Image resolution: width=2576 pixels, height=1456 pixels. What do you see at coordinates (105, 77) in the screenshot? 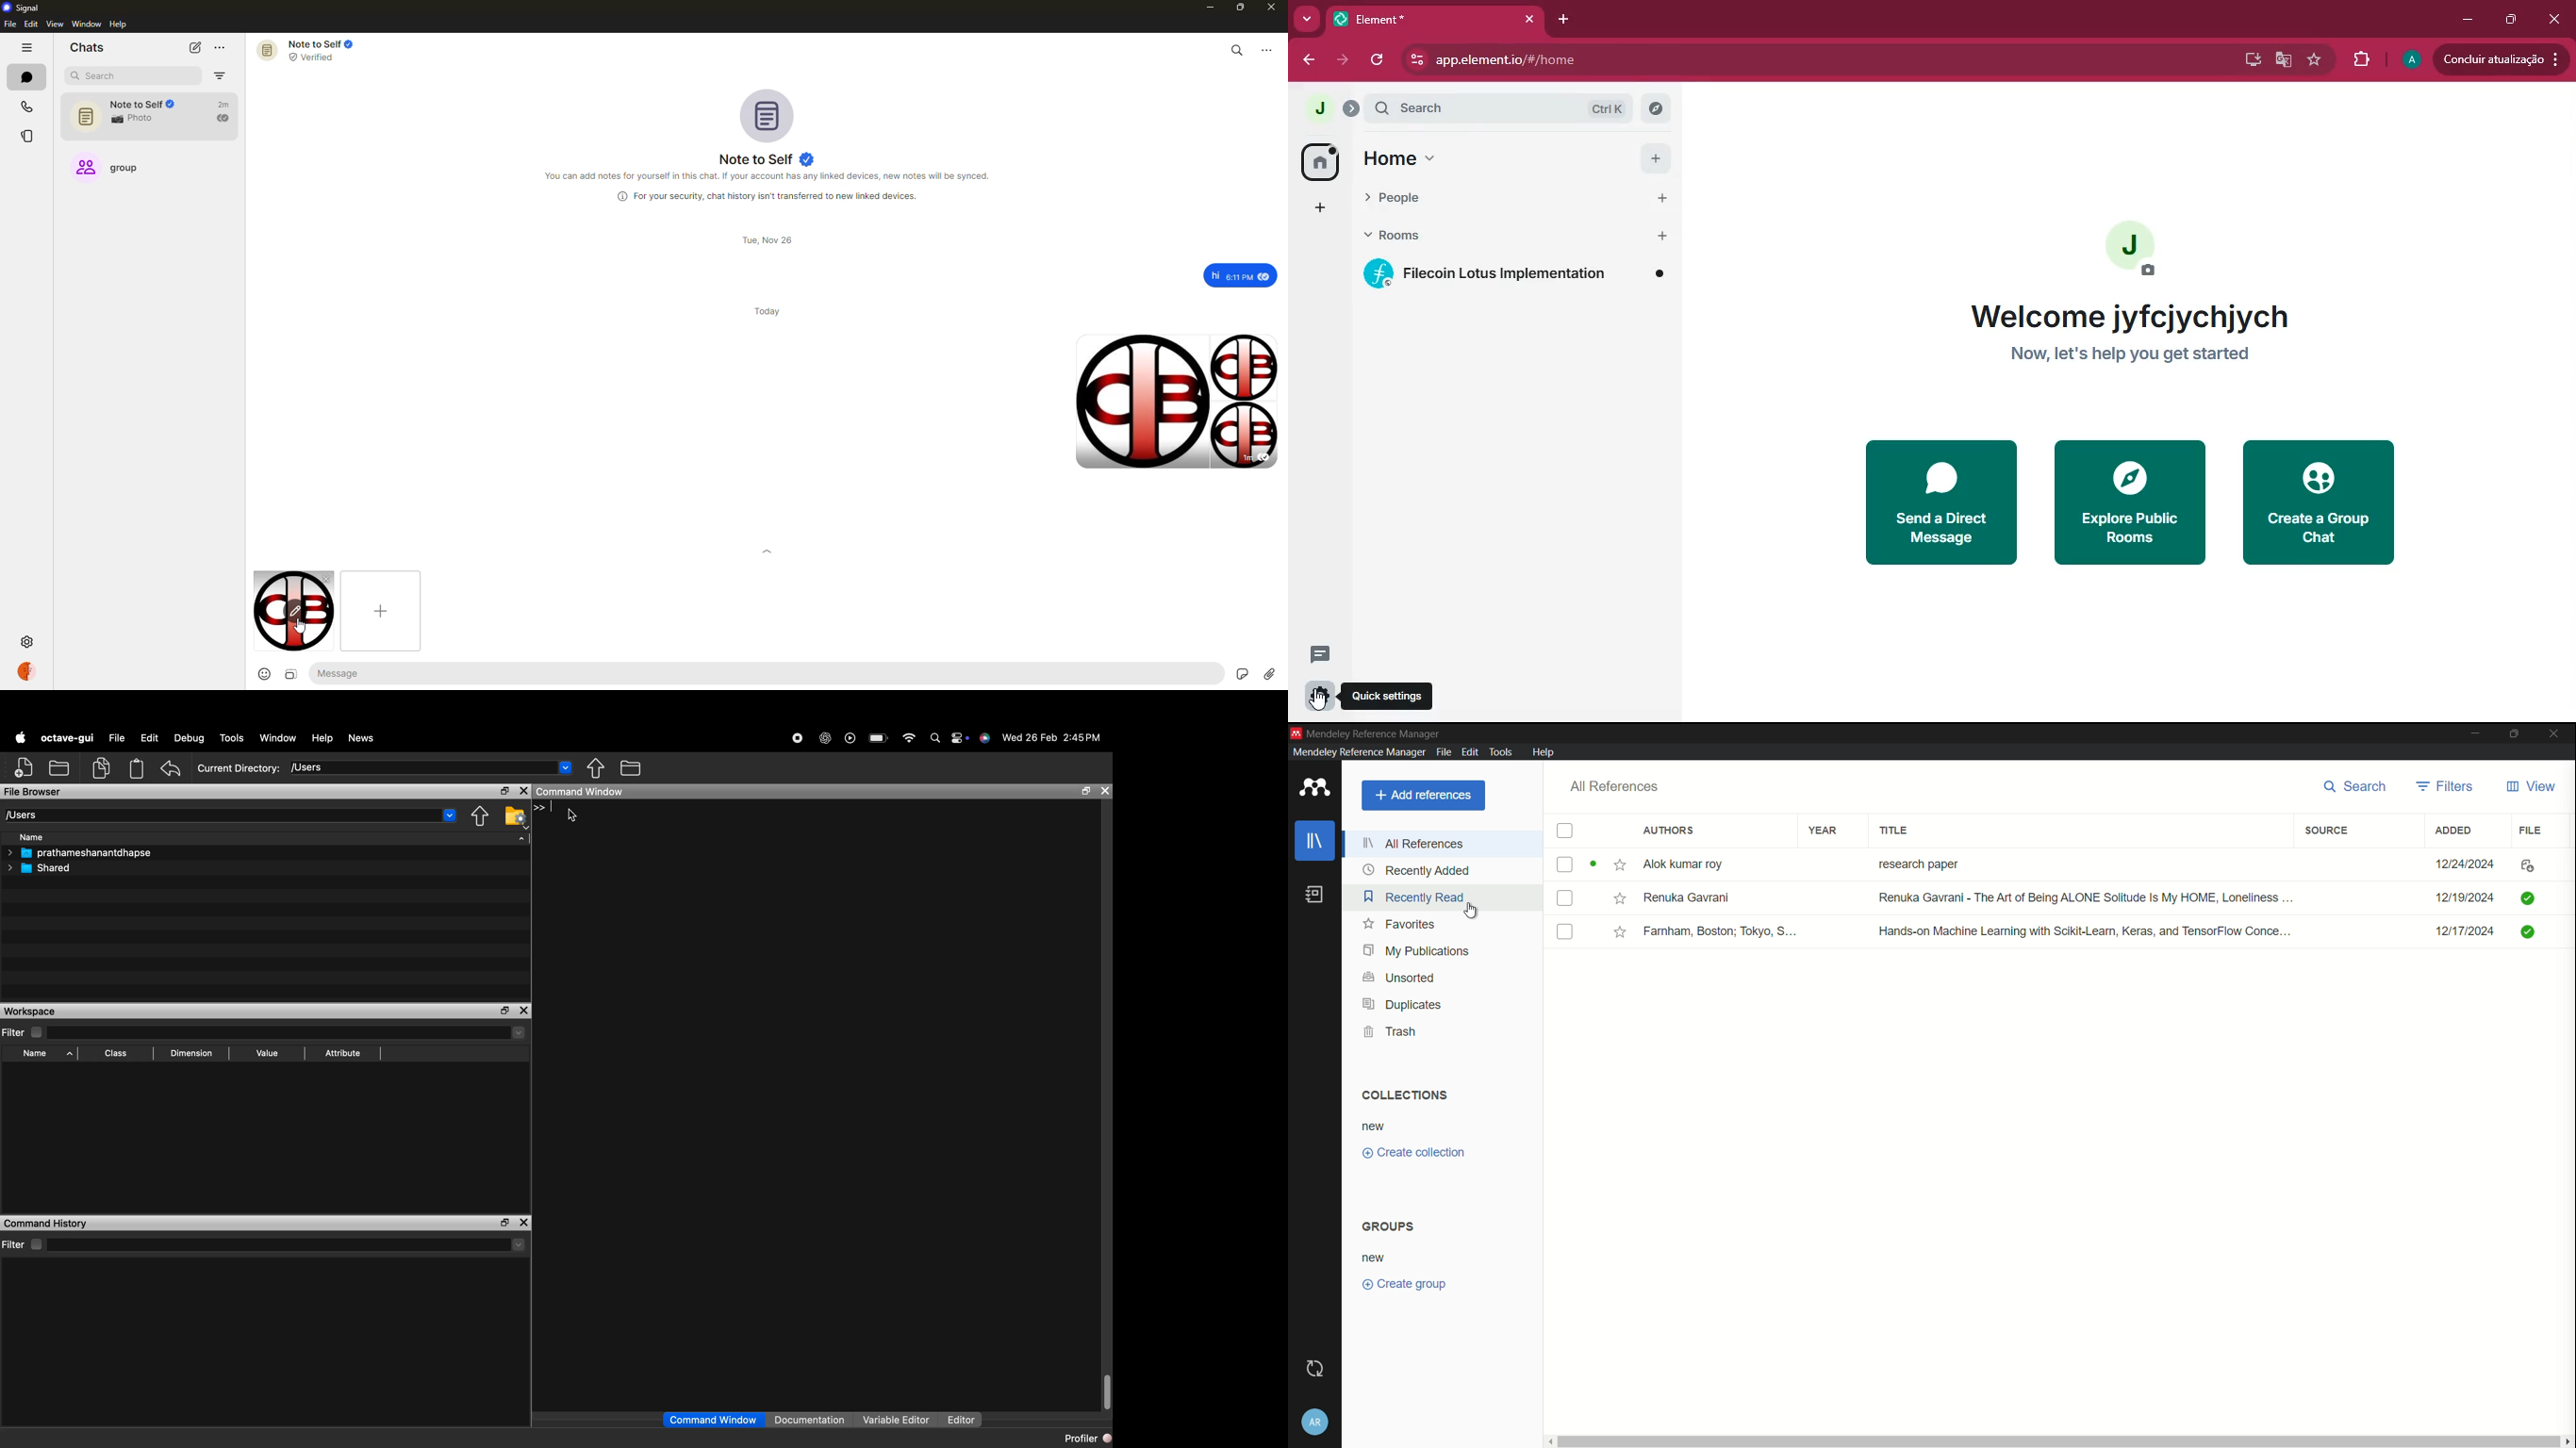
I see `search` at bounding box center [105, 77].